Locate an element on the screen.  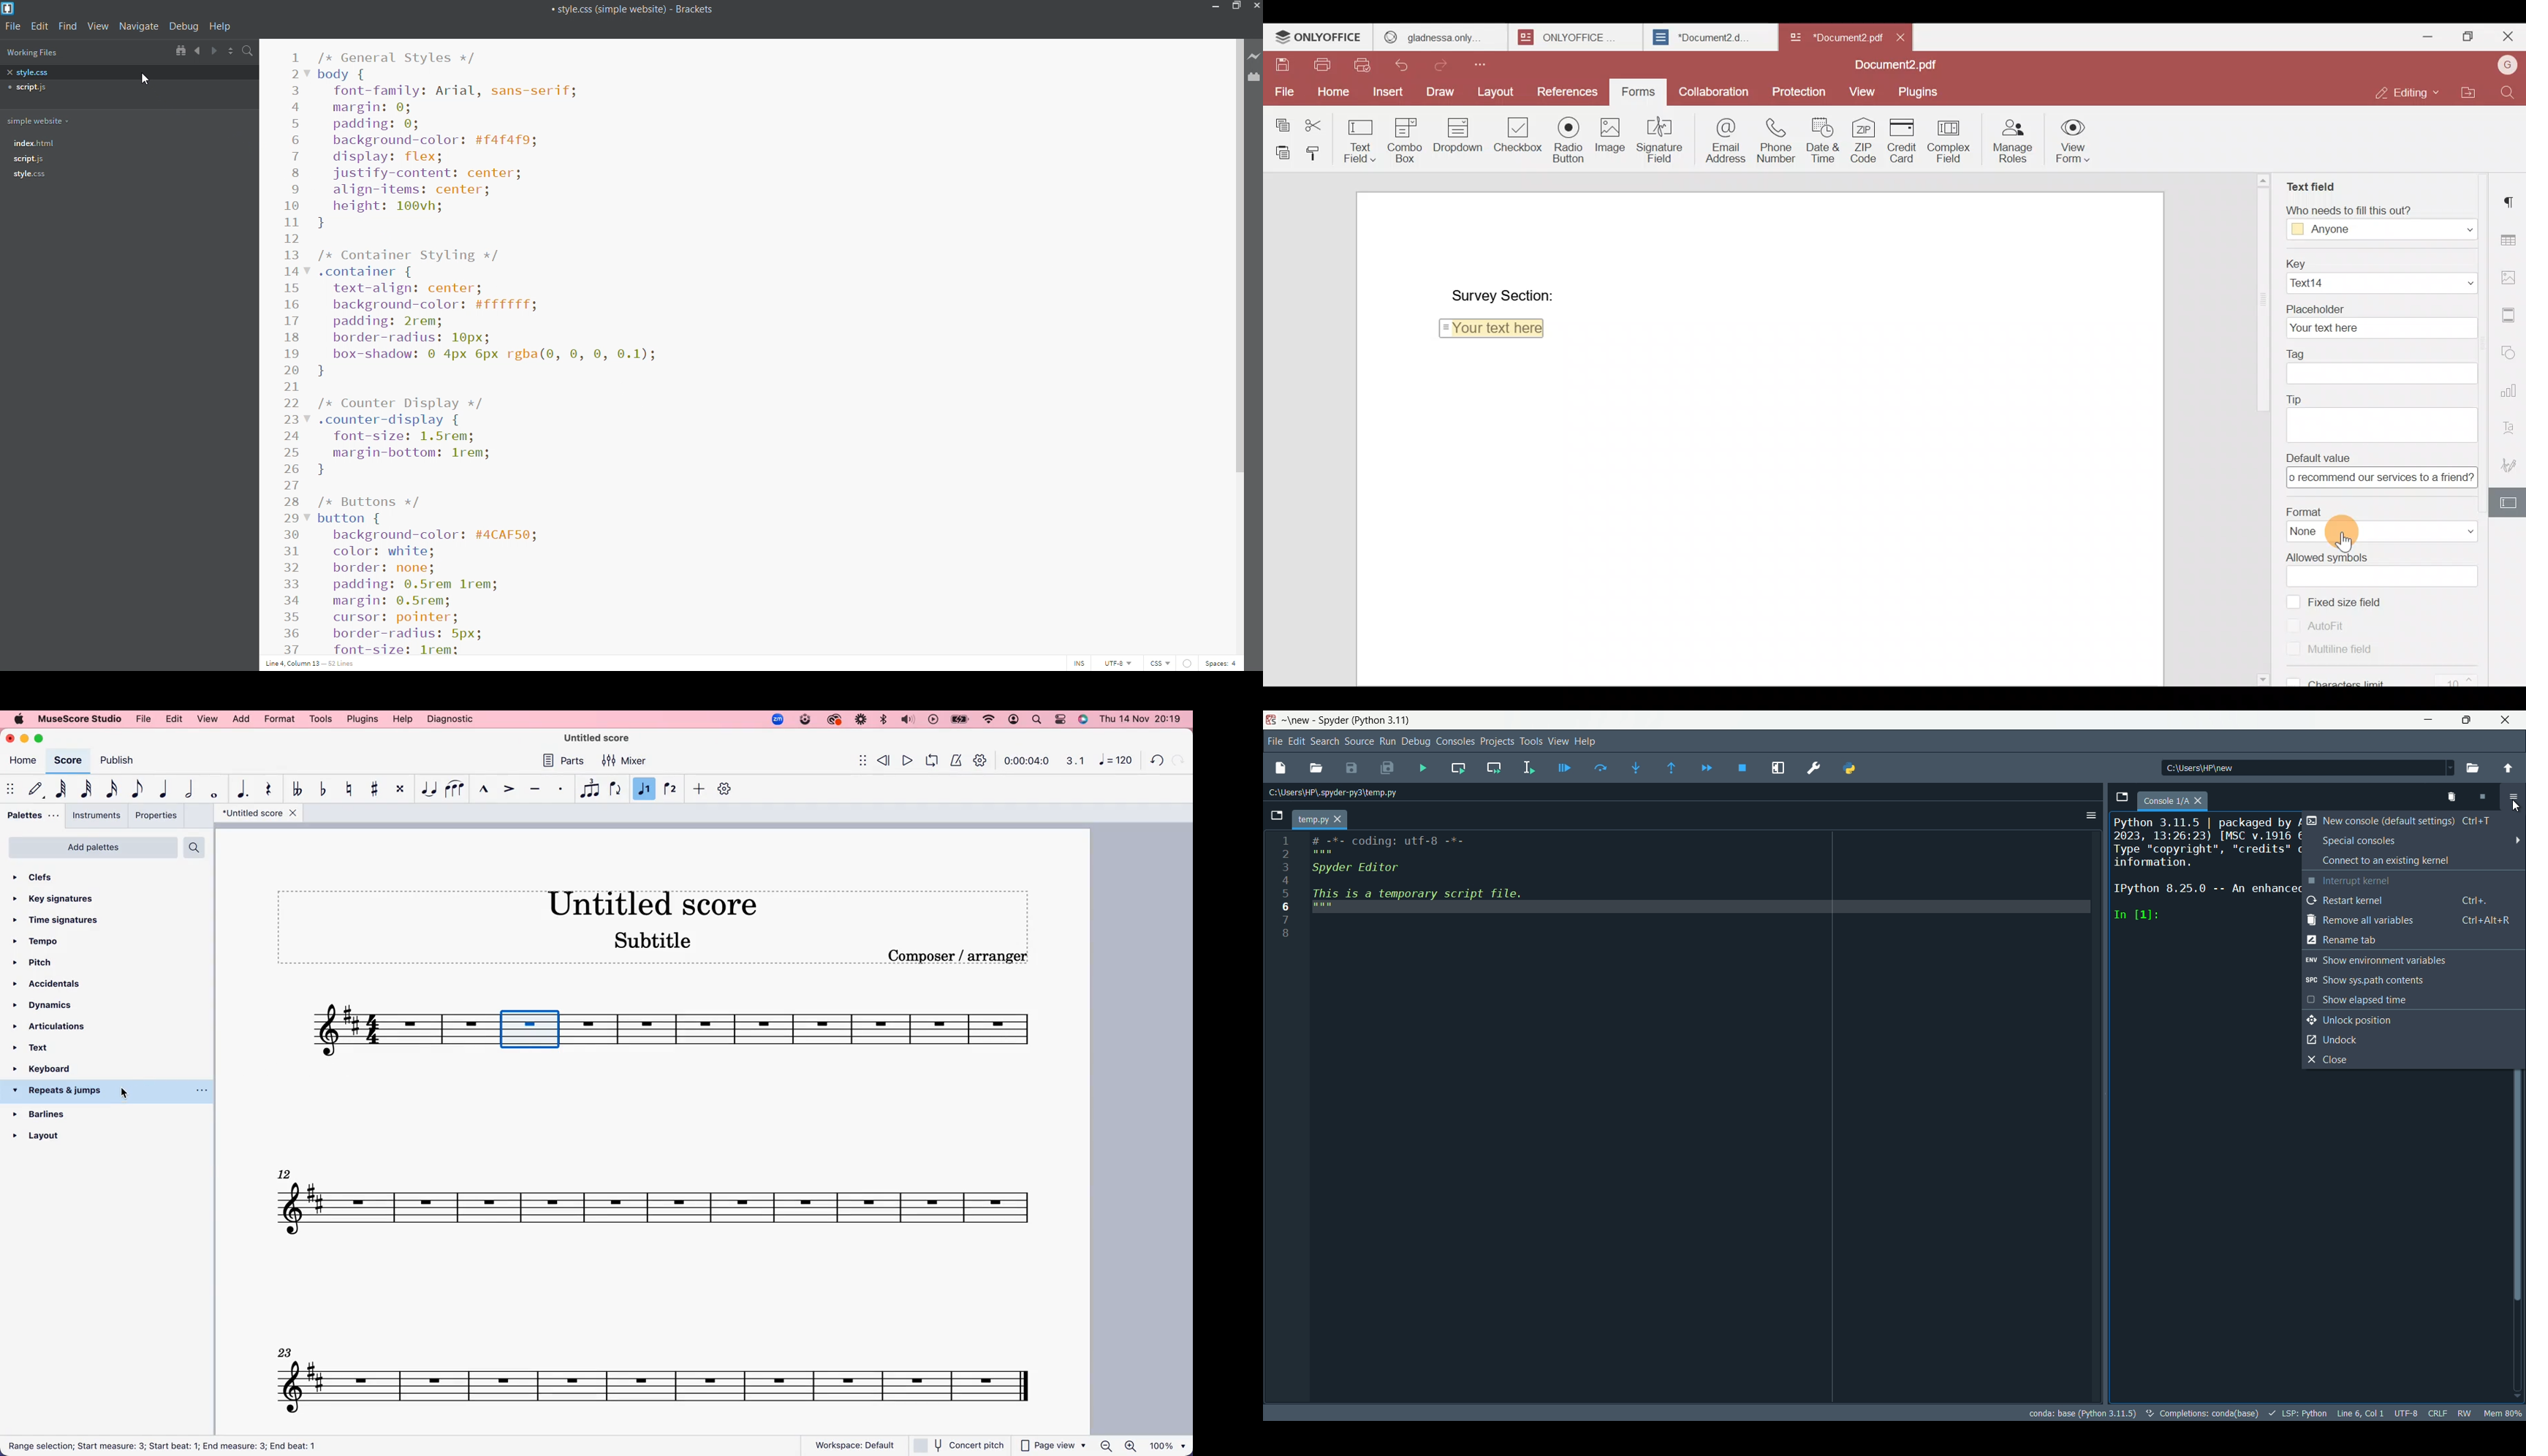
css is located at coordinates (1162, 663).